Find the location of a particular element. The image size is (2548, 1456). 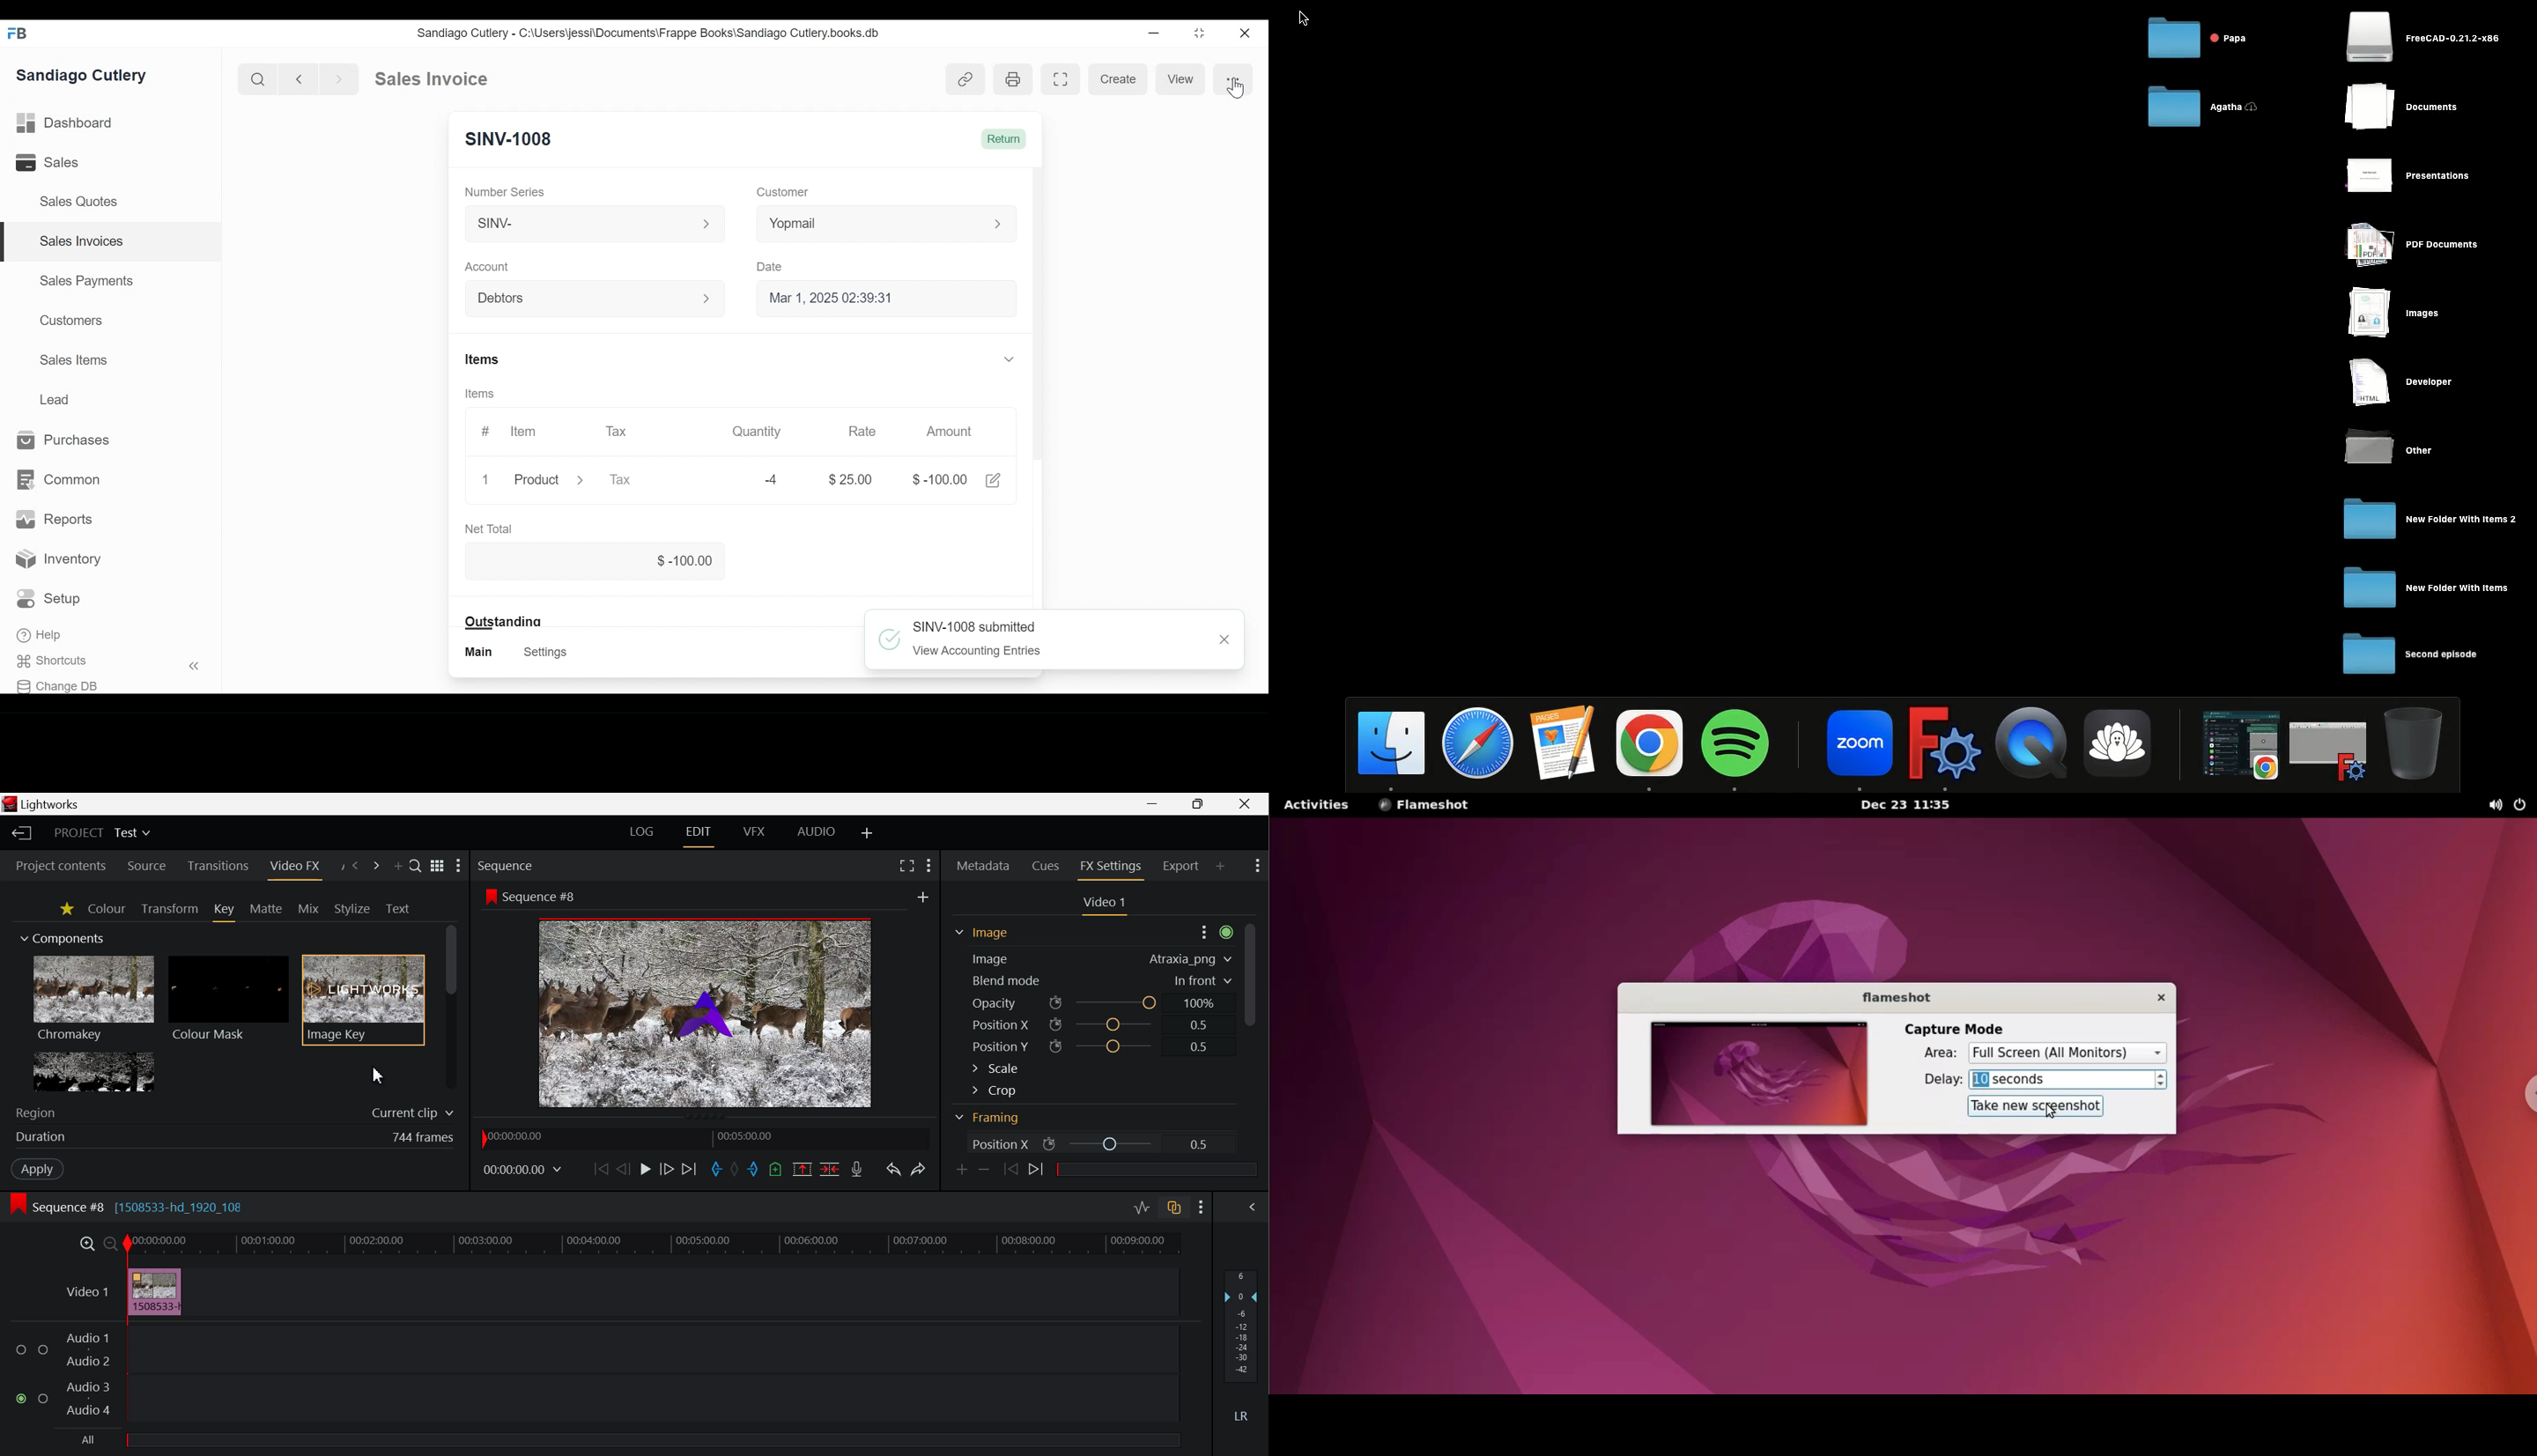

Tax is located at coordinates (618, 432).